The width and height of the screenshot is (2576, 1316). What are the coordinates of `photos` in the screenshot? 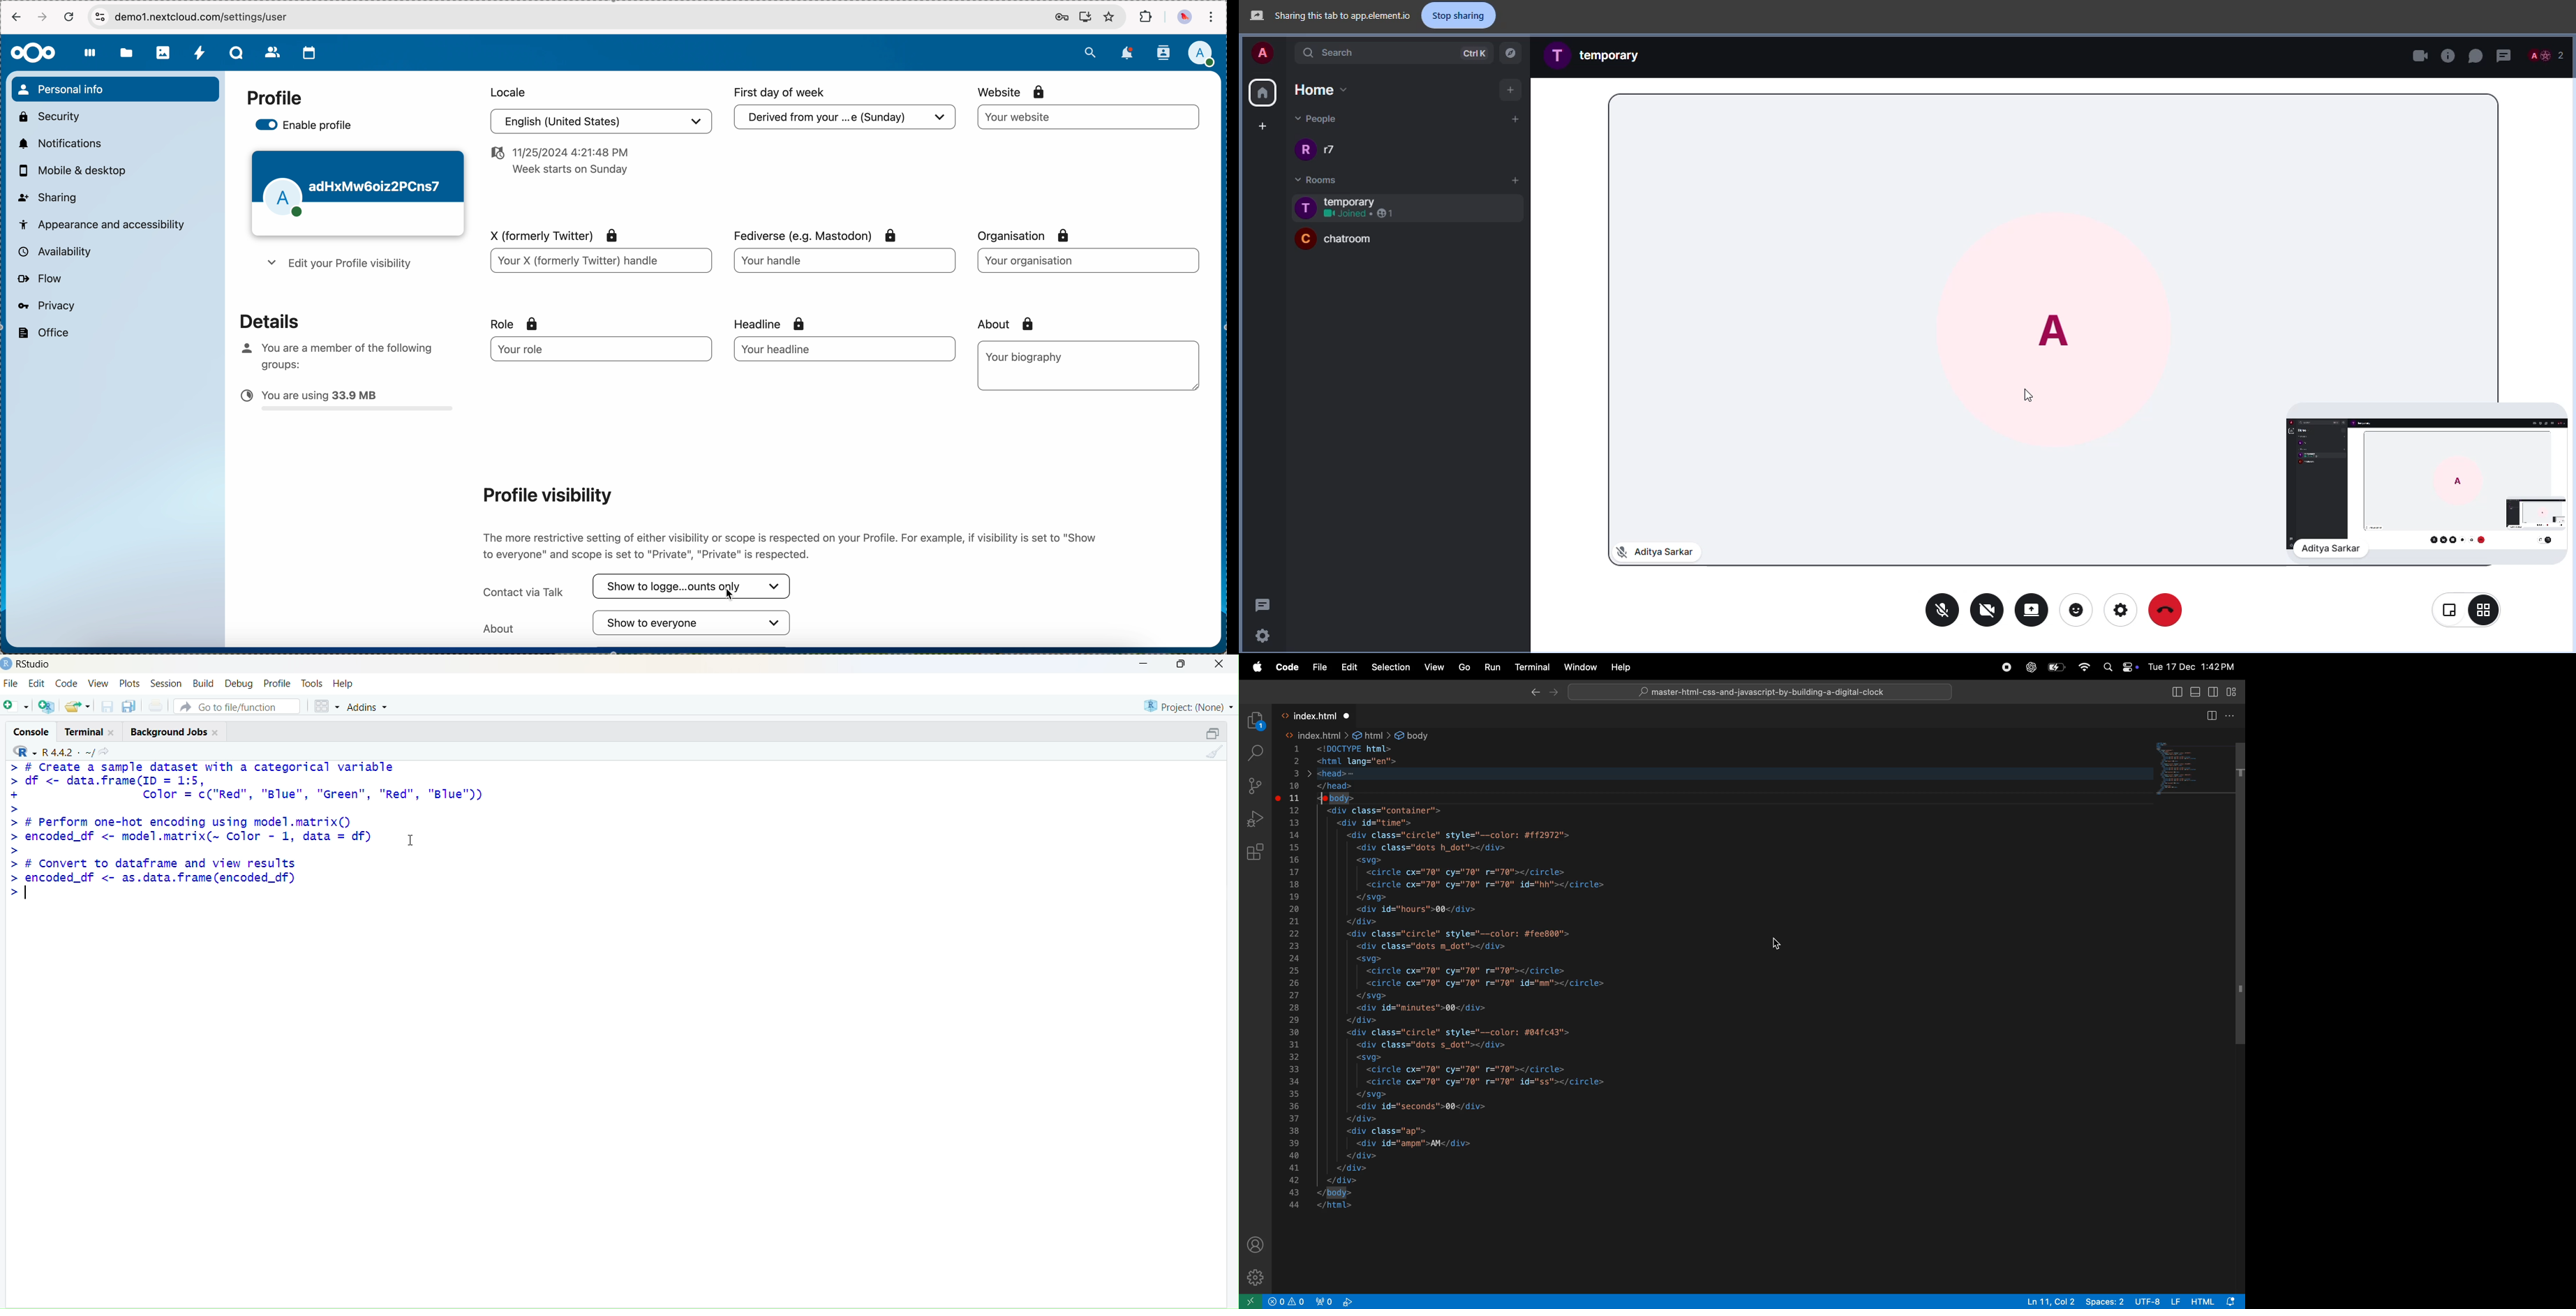 It's located at (164, 53).